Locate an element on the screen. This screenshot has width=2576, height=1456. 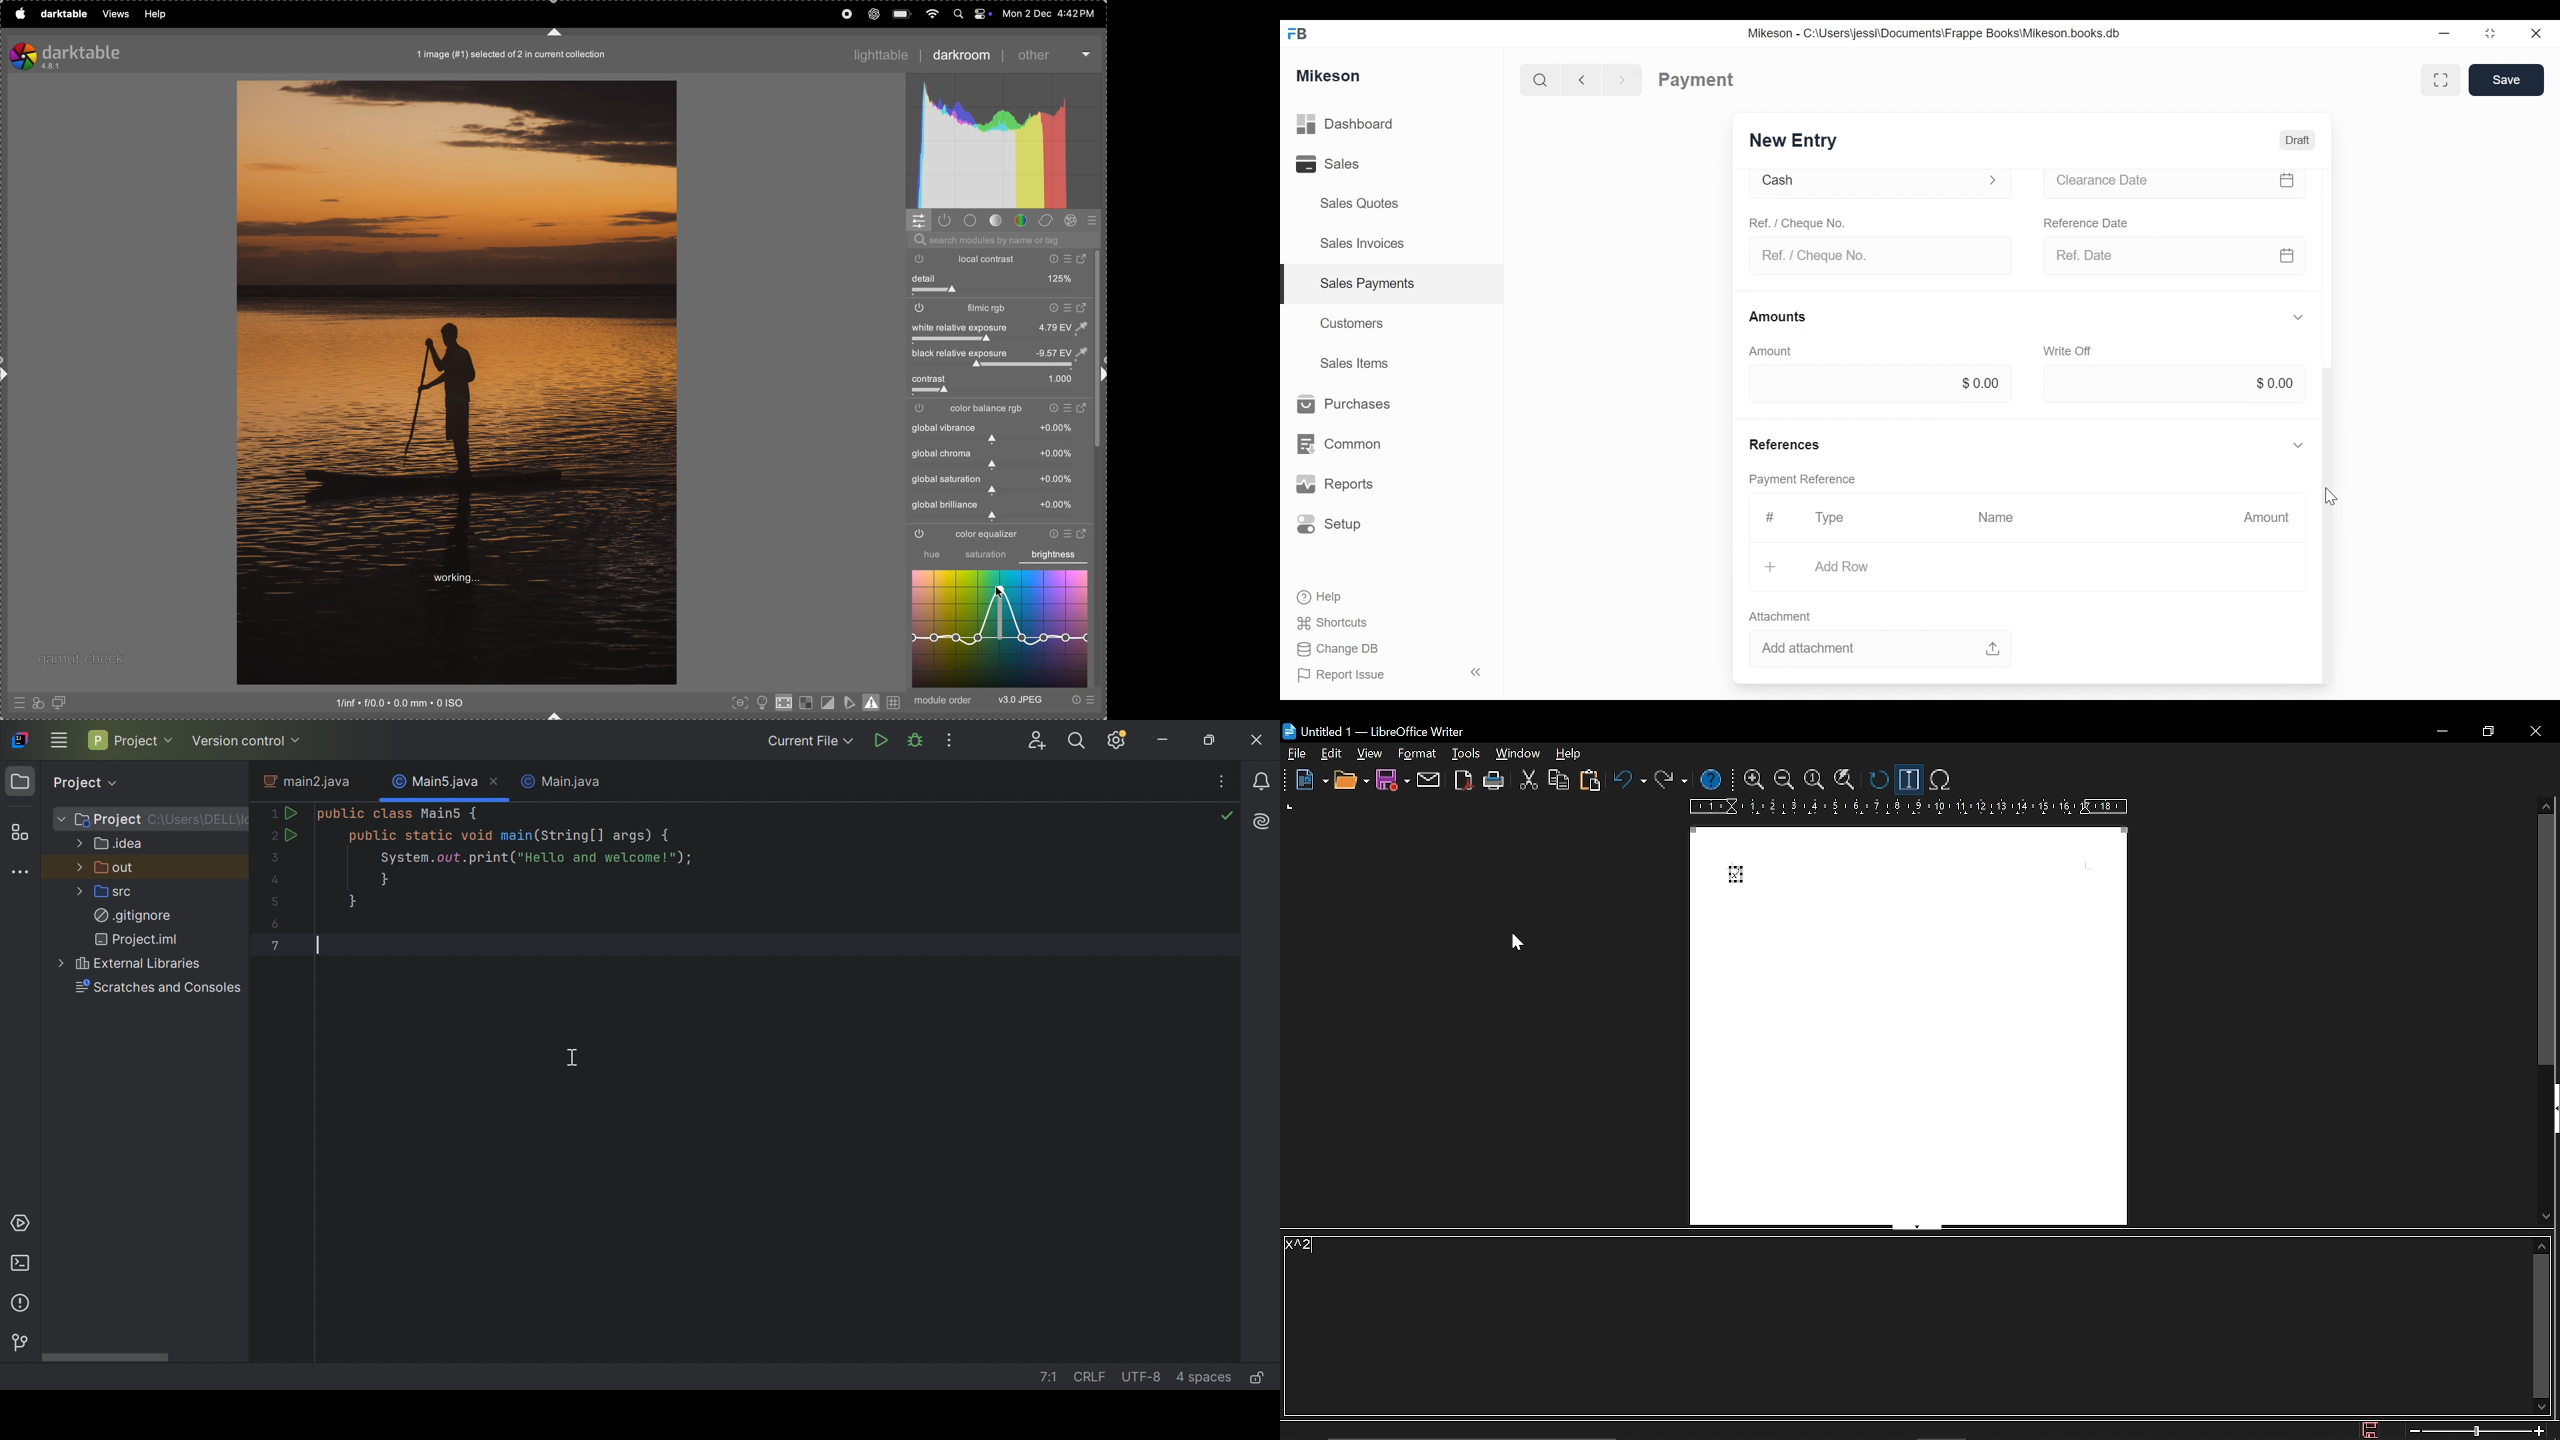
Report Issue is located at coordinates (1347, 675).